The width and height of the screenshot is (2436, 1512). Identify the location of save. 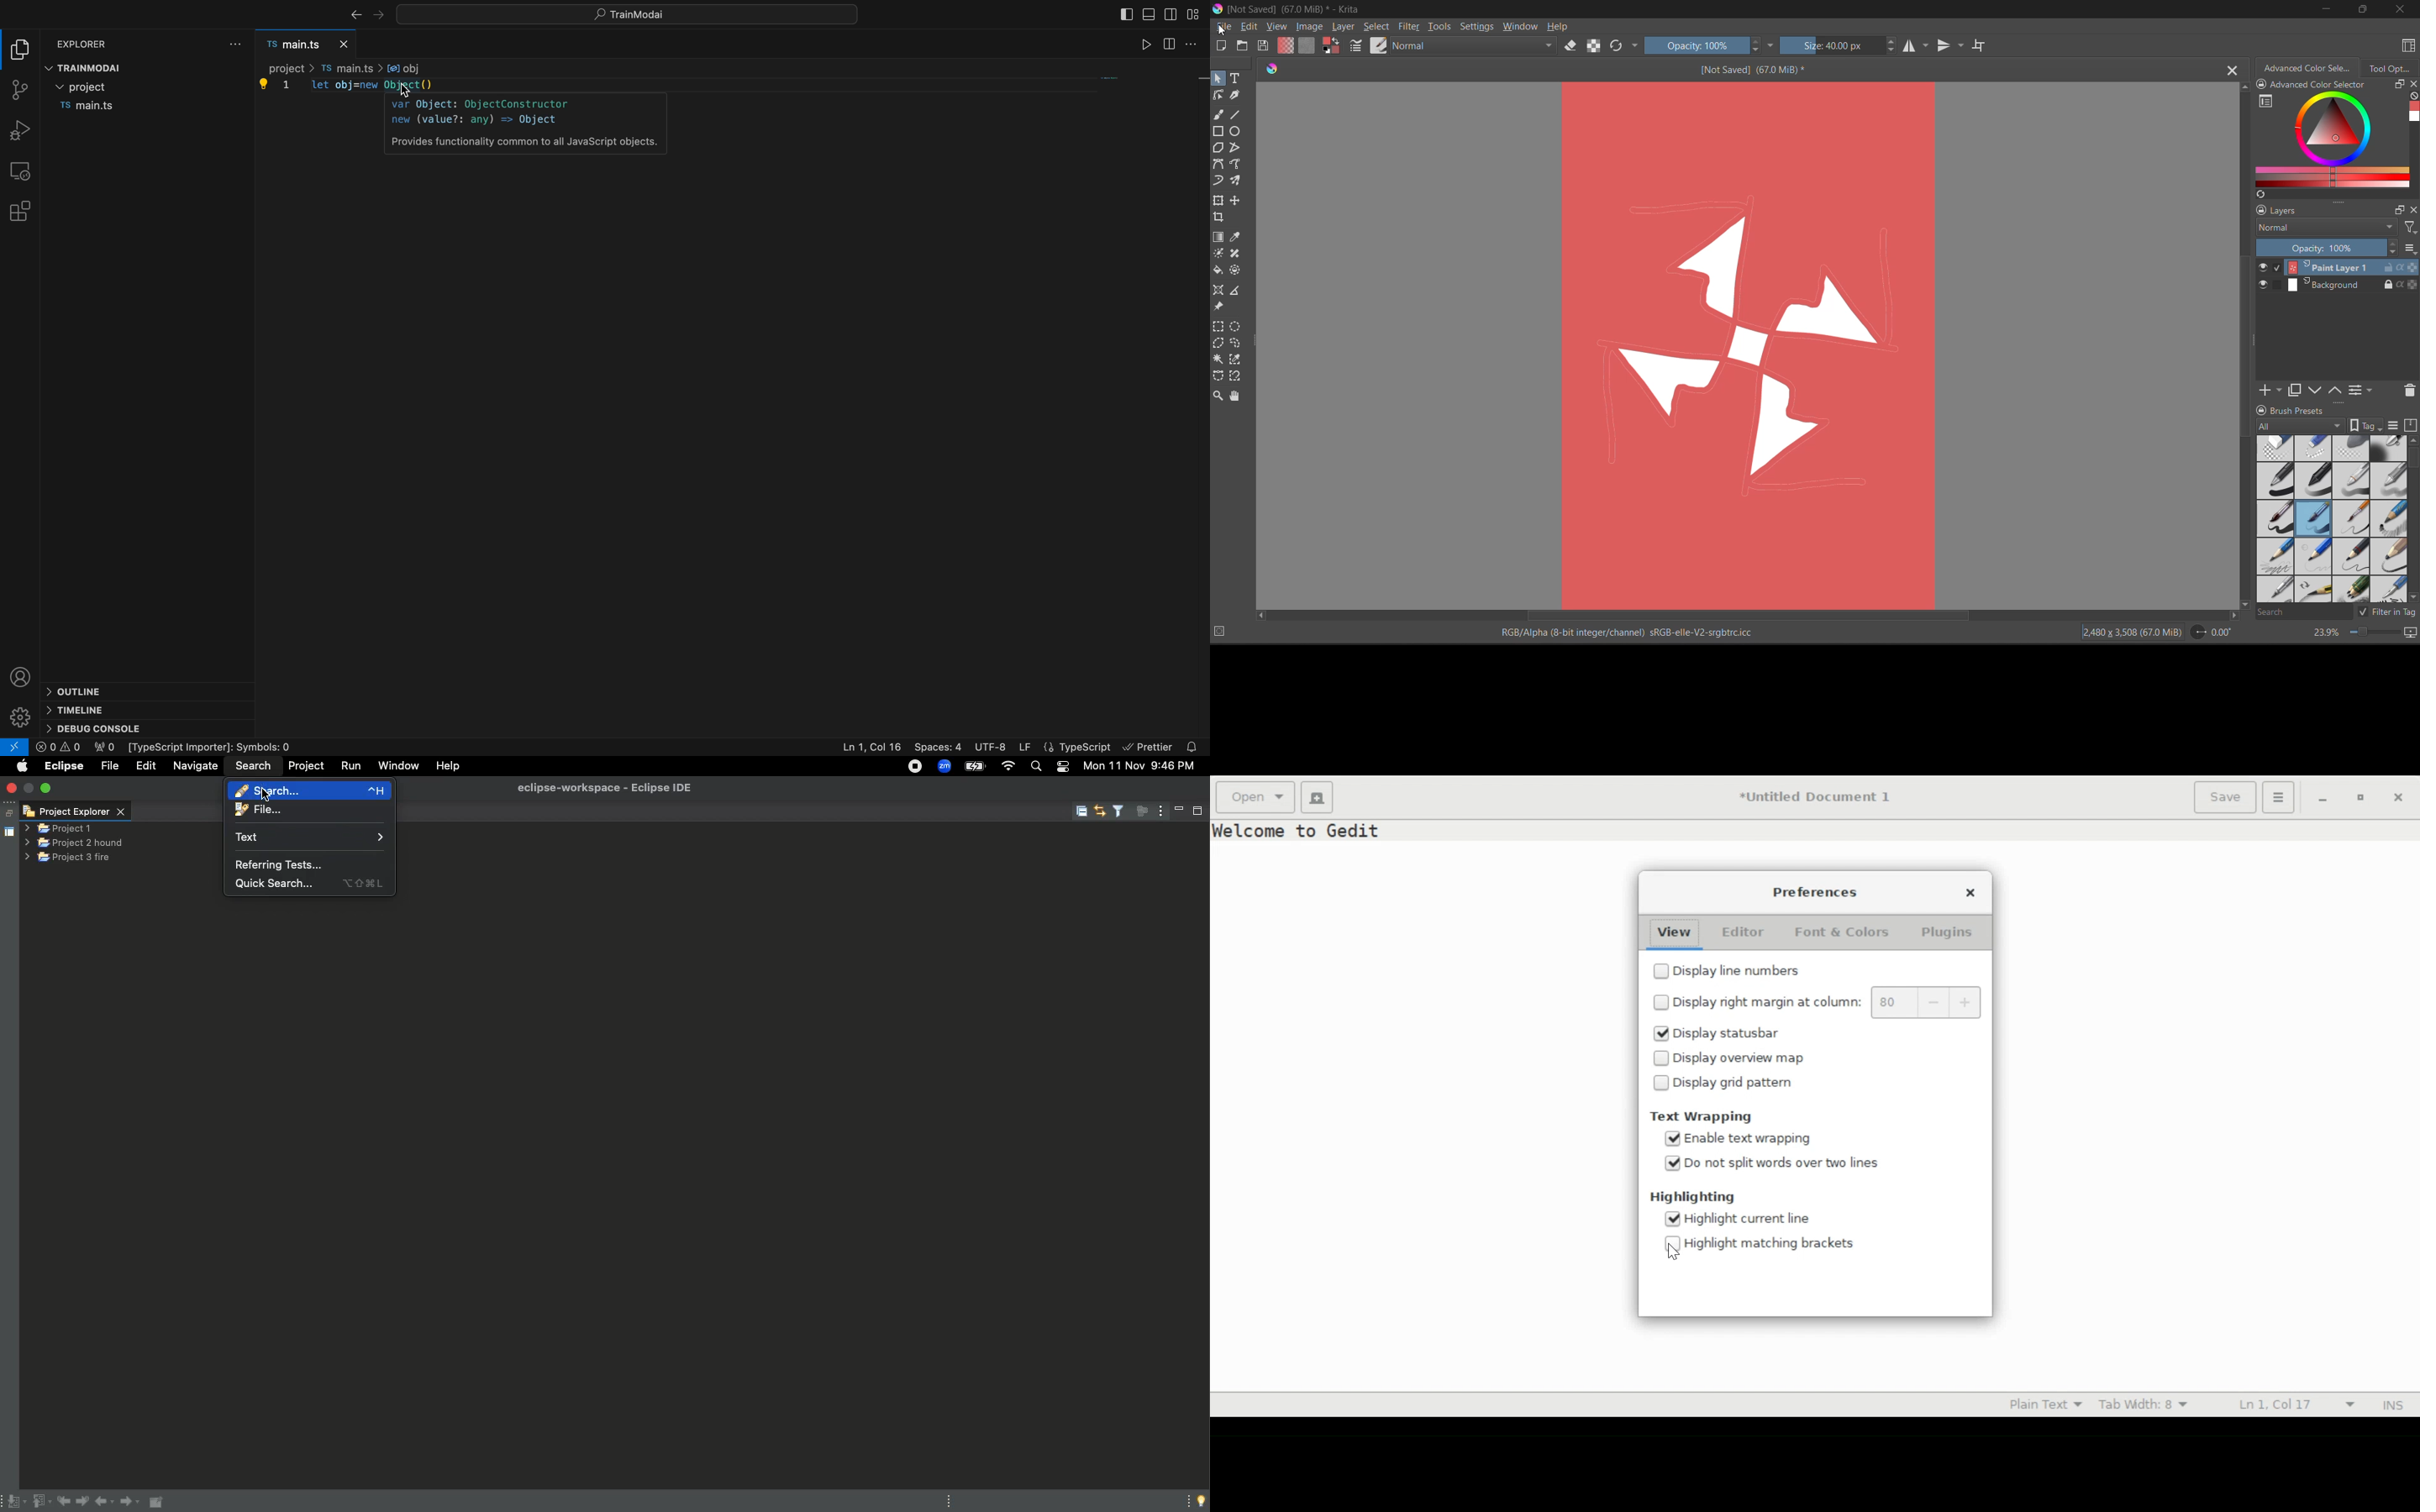
(1265, 44).